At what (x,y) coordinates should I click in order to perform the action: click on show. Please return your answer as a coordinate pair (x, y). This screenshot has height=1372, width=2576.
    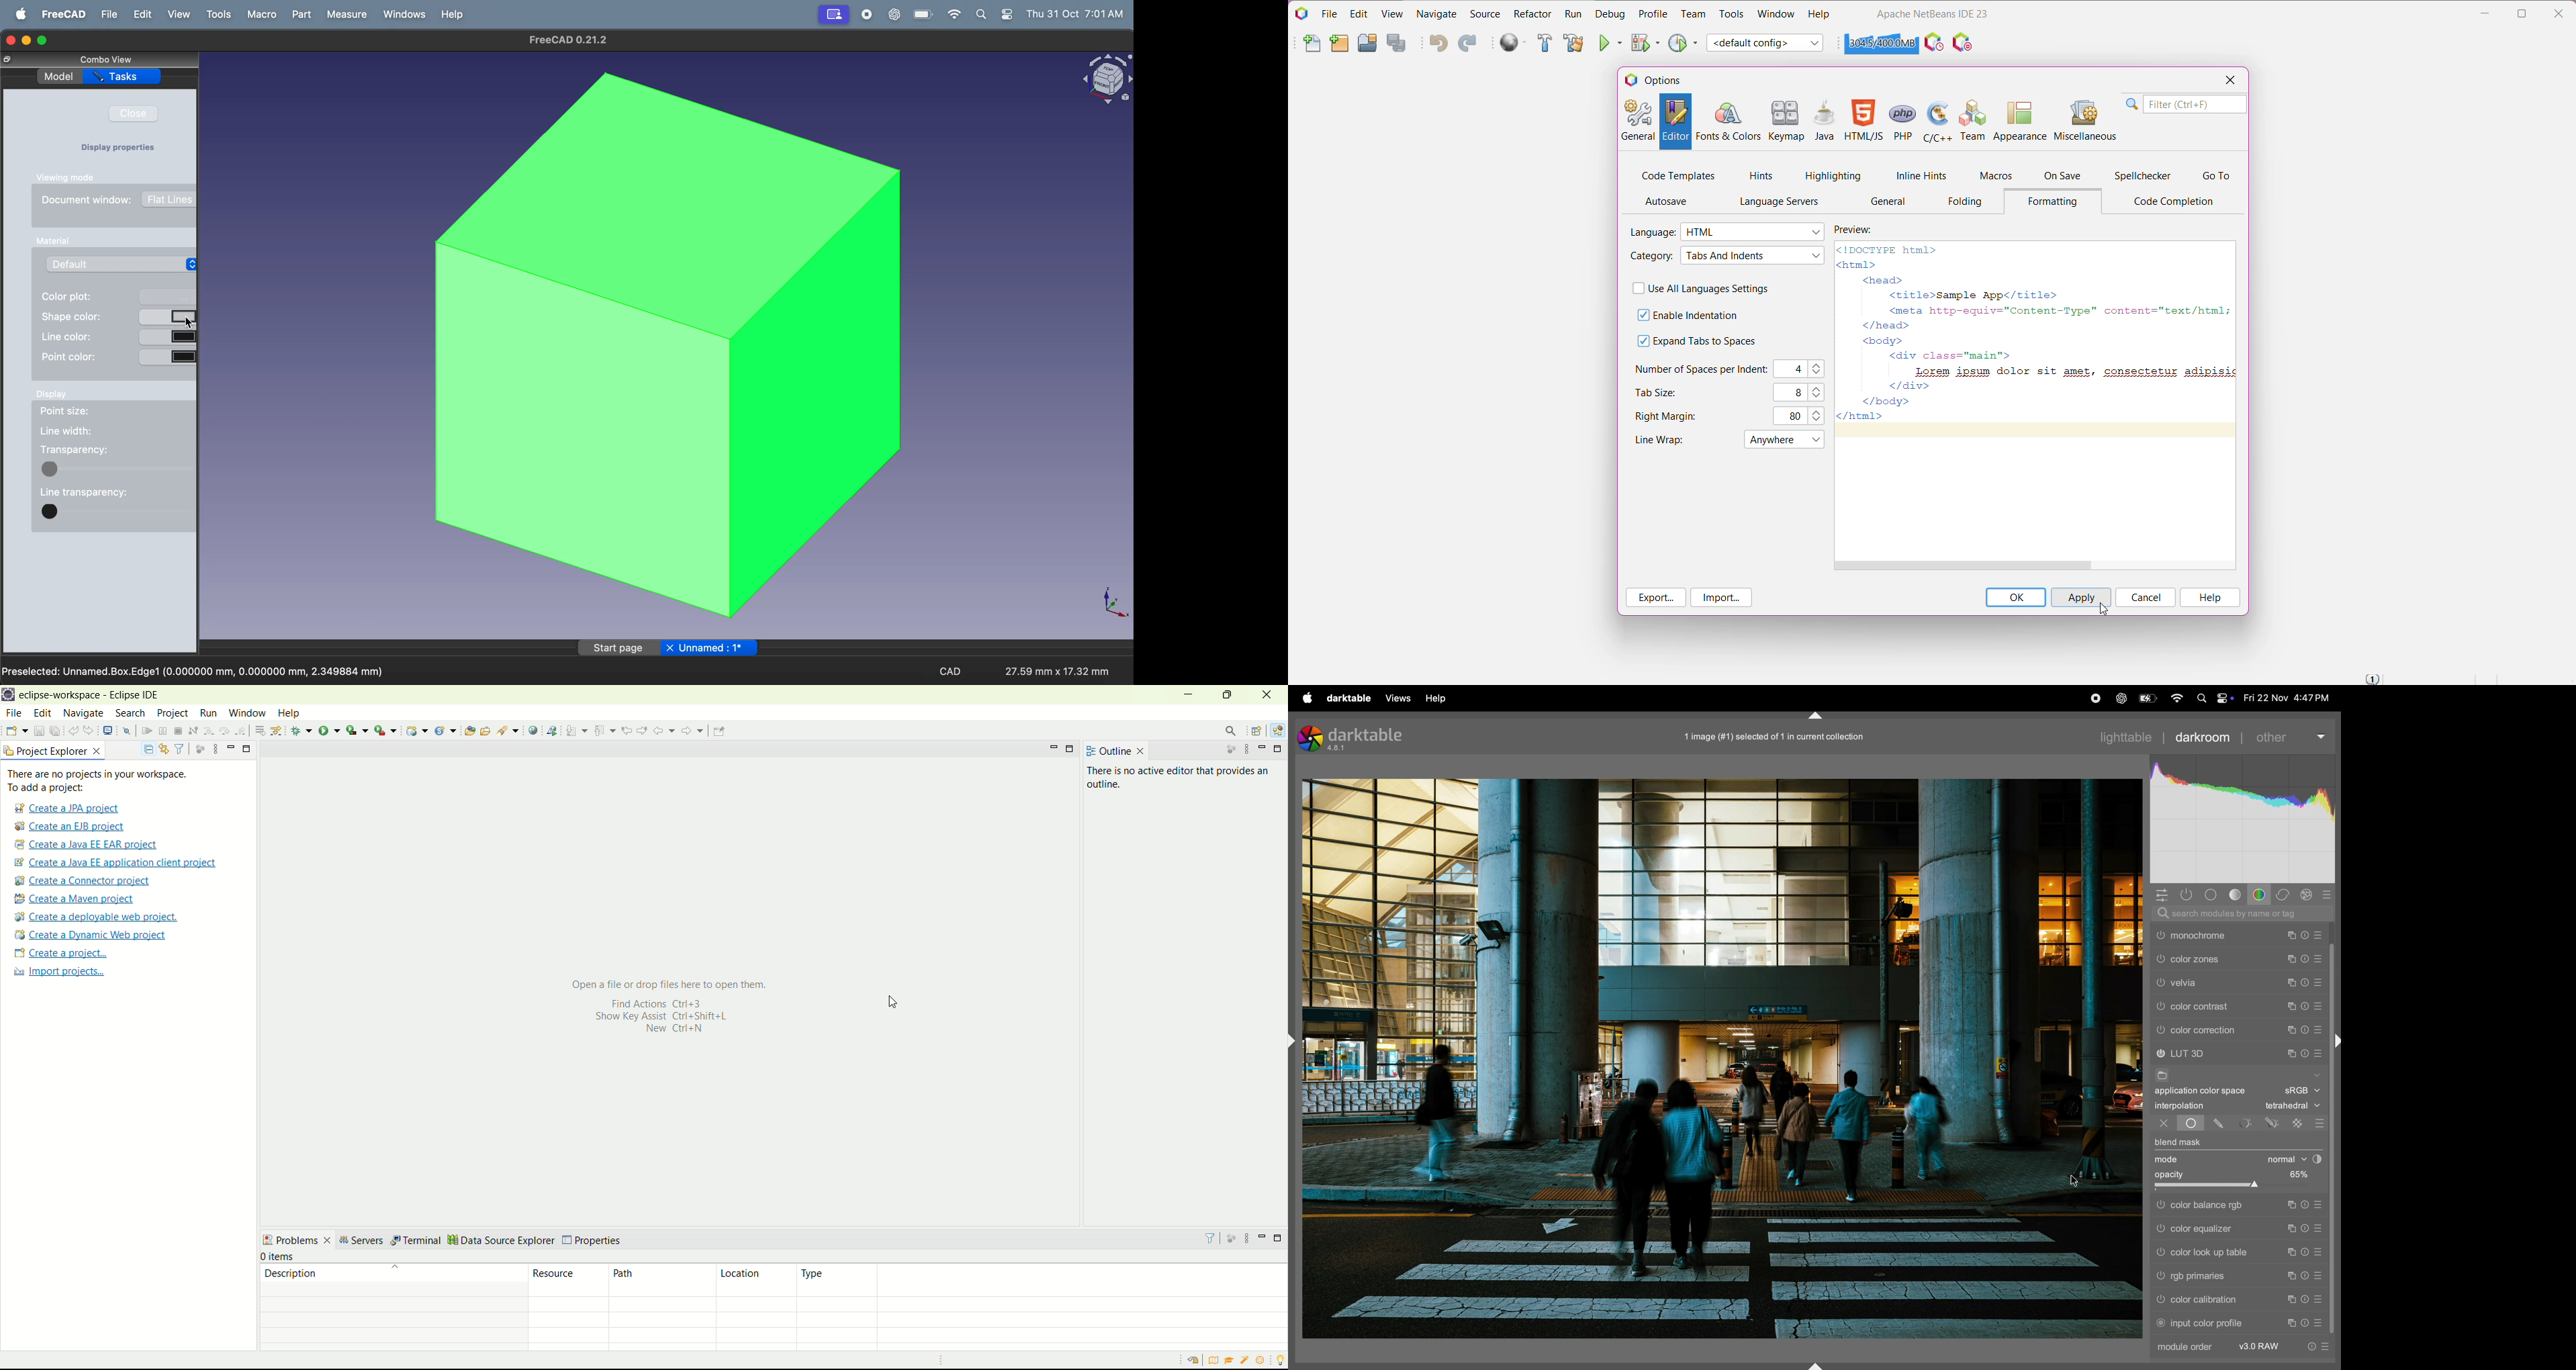
    Looking at the image, I should click on (2318, 1074).